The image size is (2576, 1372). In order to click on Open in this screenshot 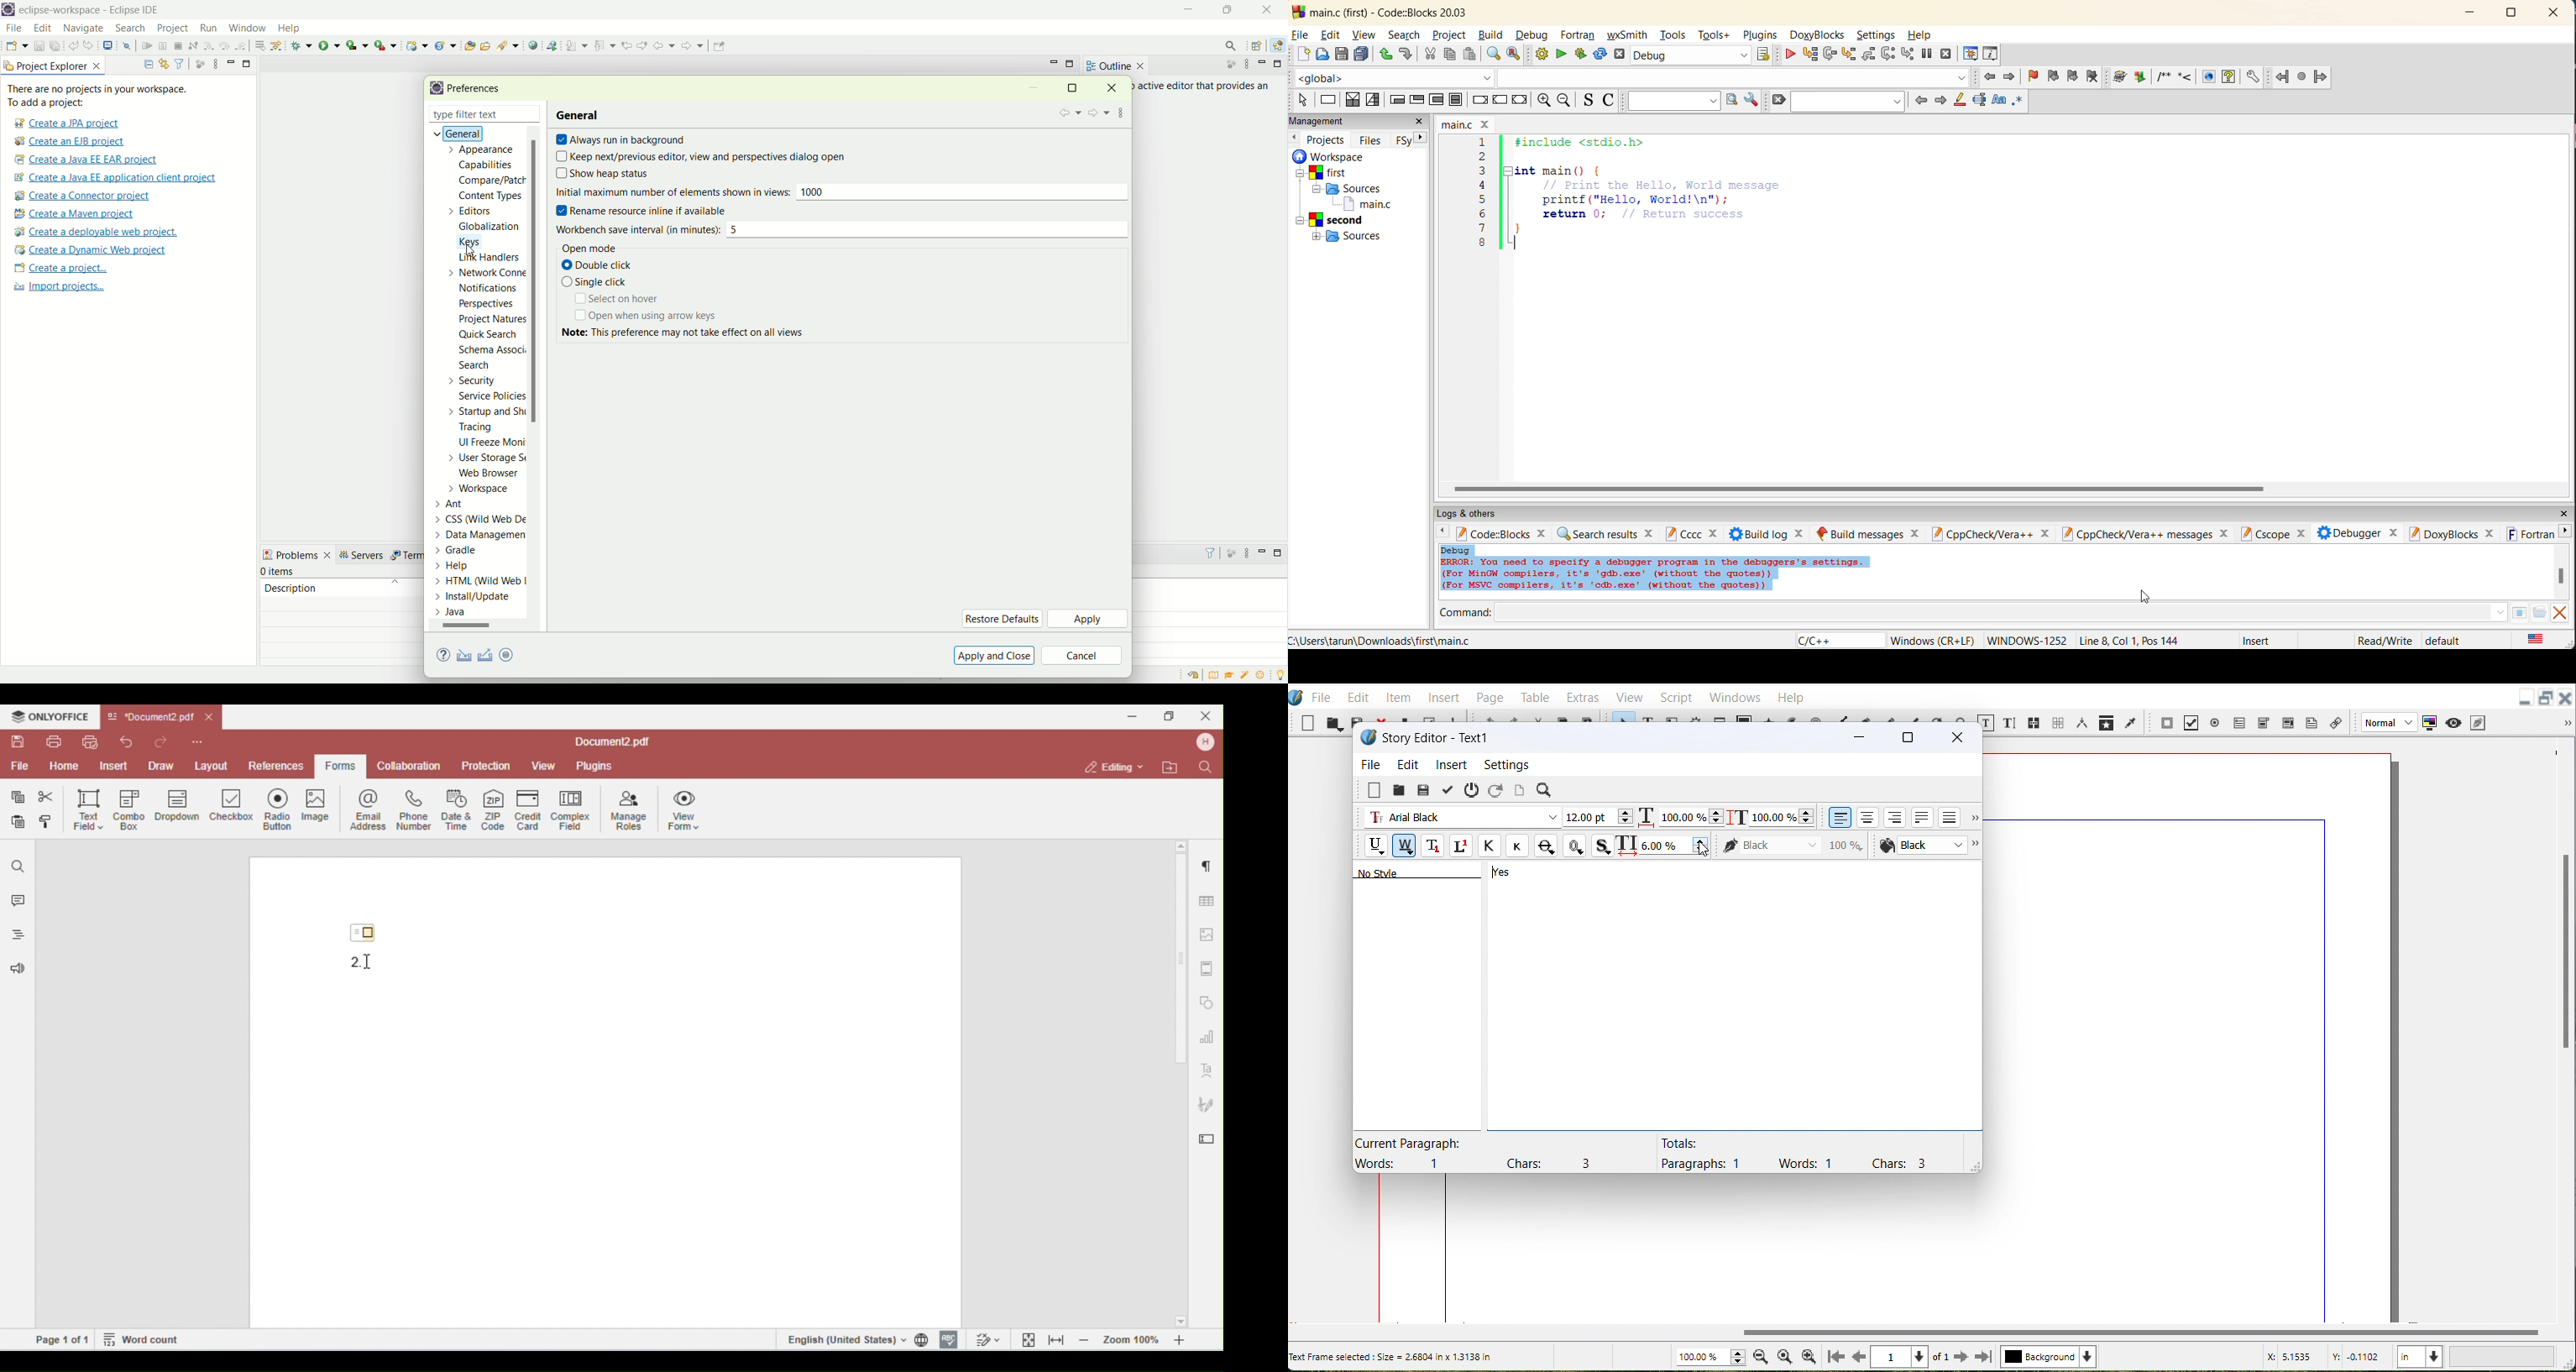, I will do `click(1333, 723)`.